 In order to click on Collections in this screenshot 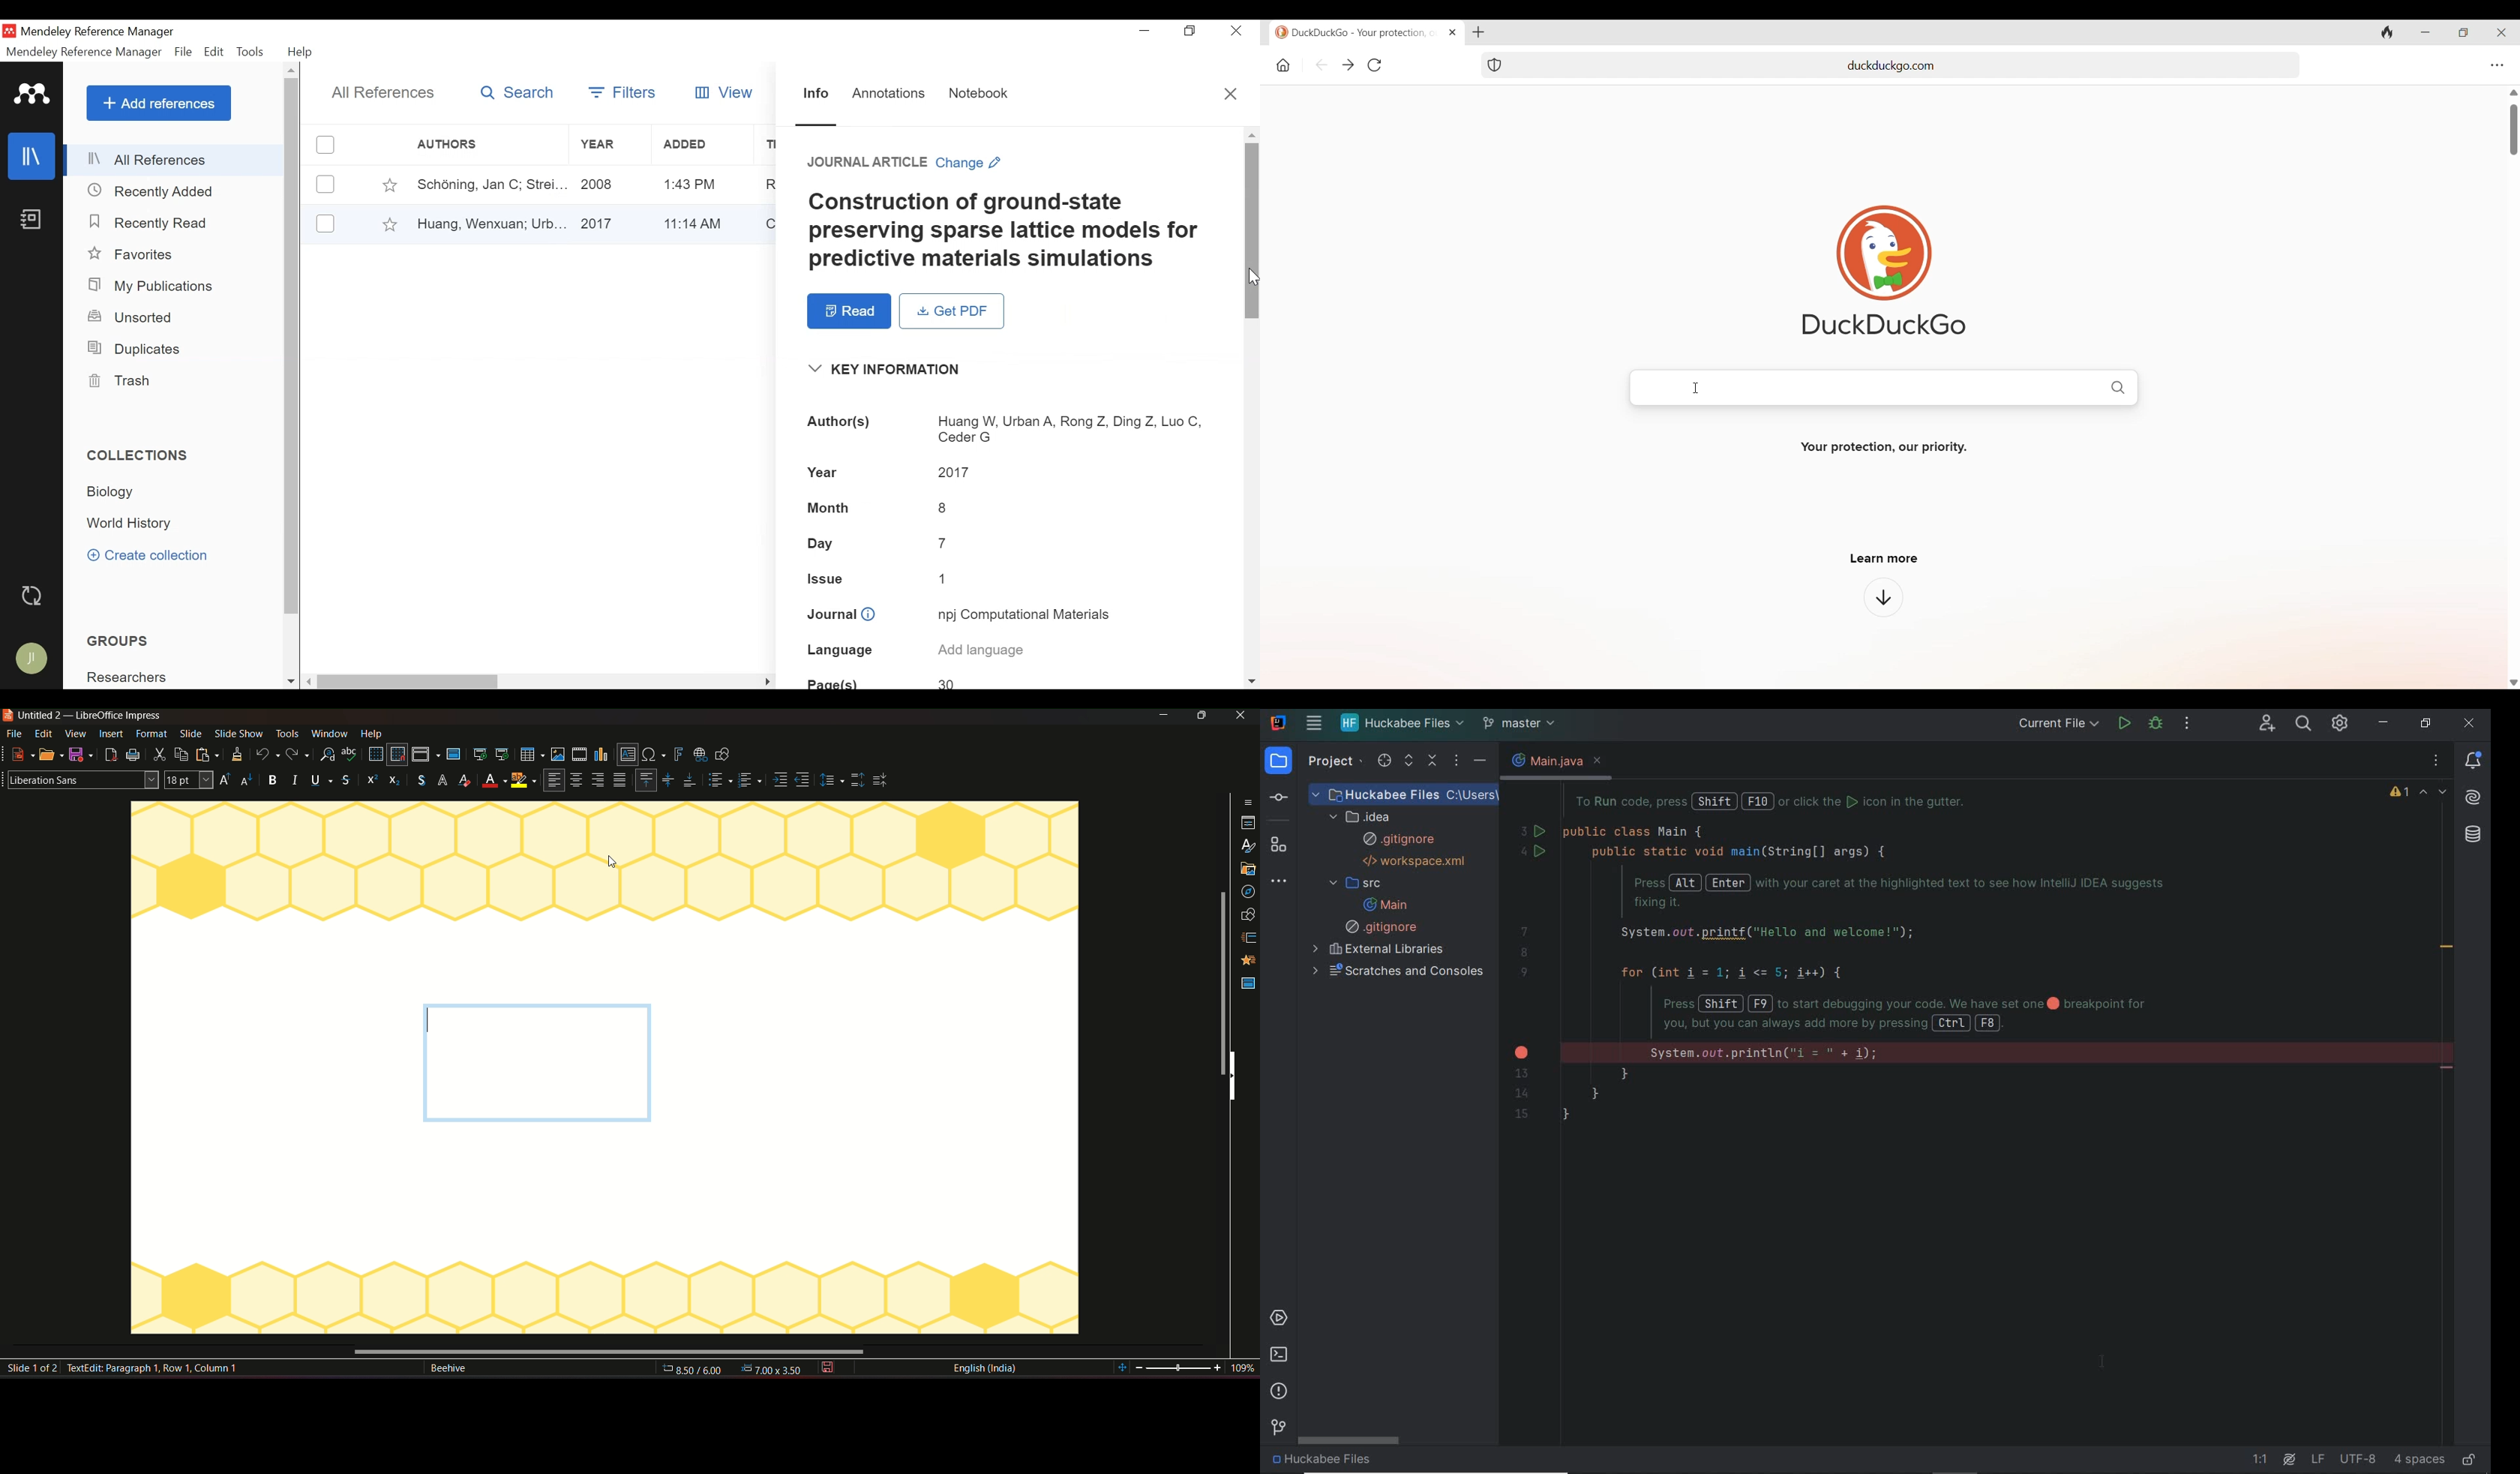, I will do `click(139, 456)`.